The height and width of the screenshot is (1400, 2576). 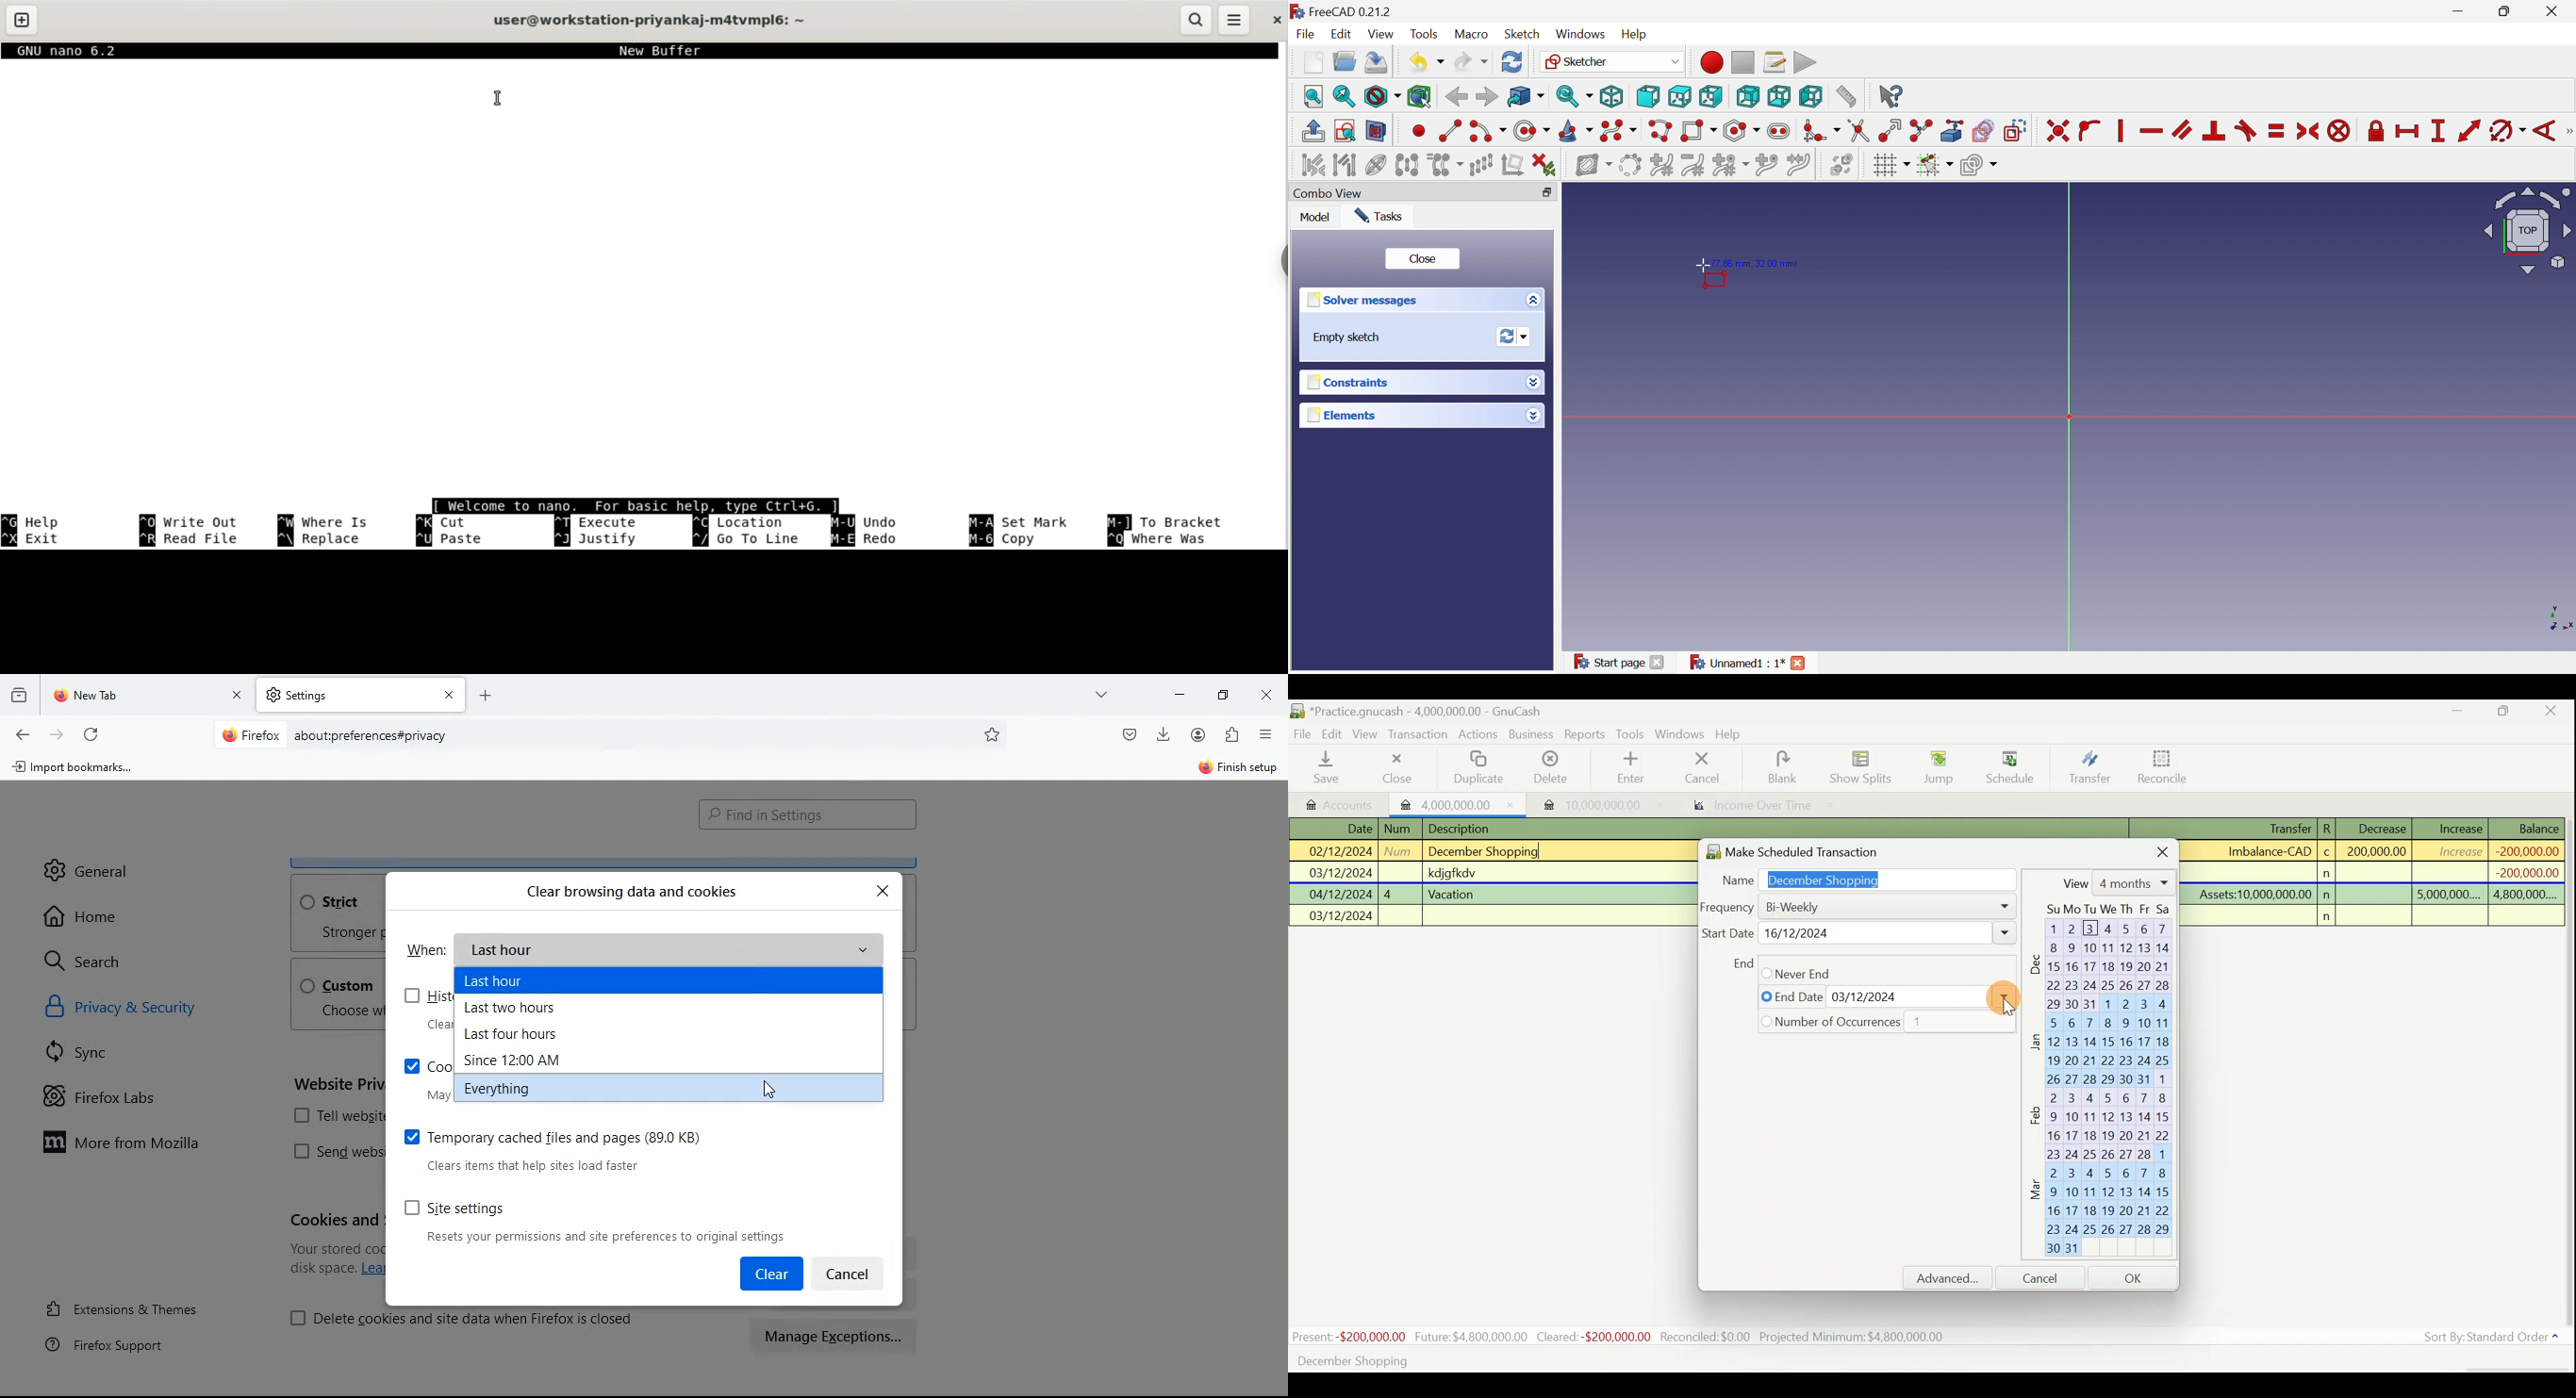 I want to click on Show/hide internal geometry, so click(x=1375, y=166).